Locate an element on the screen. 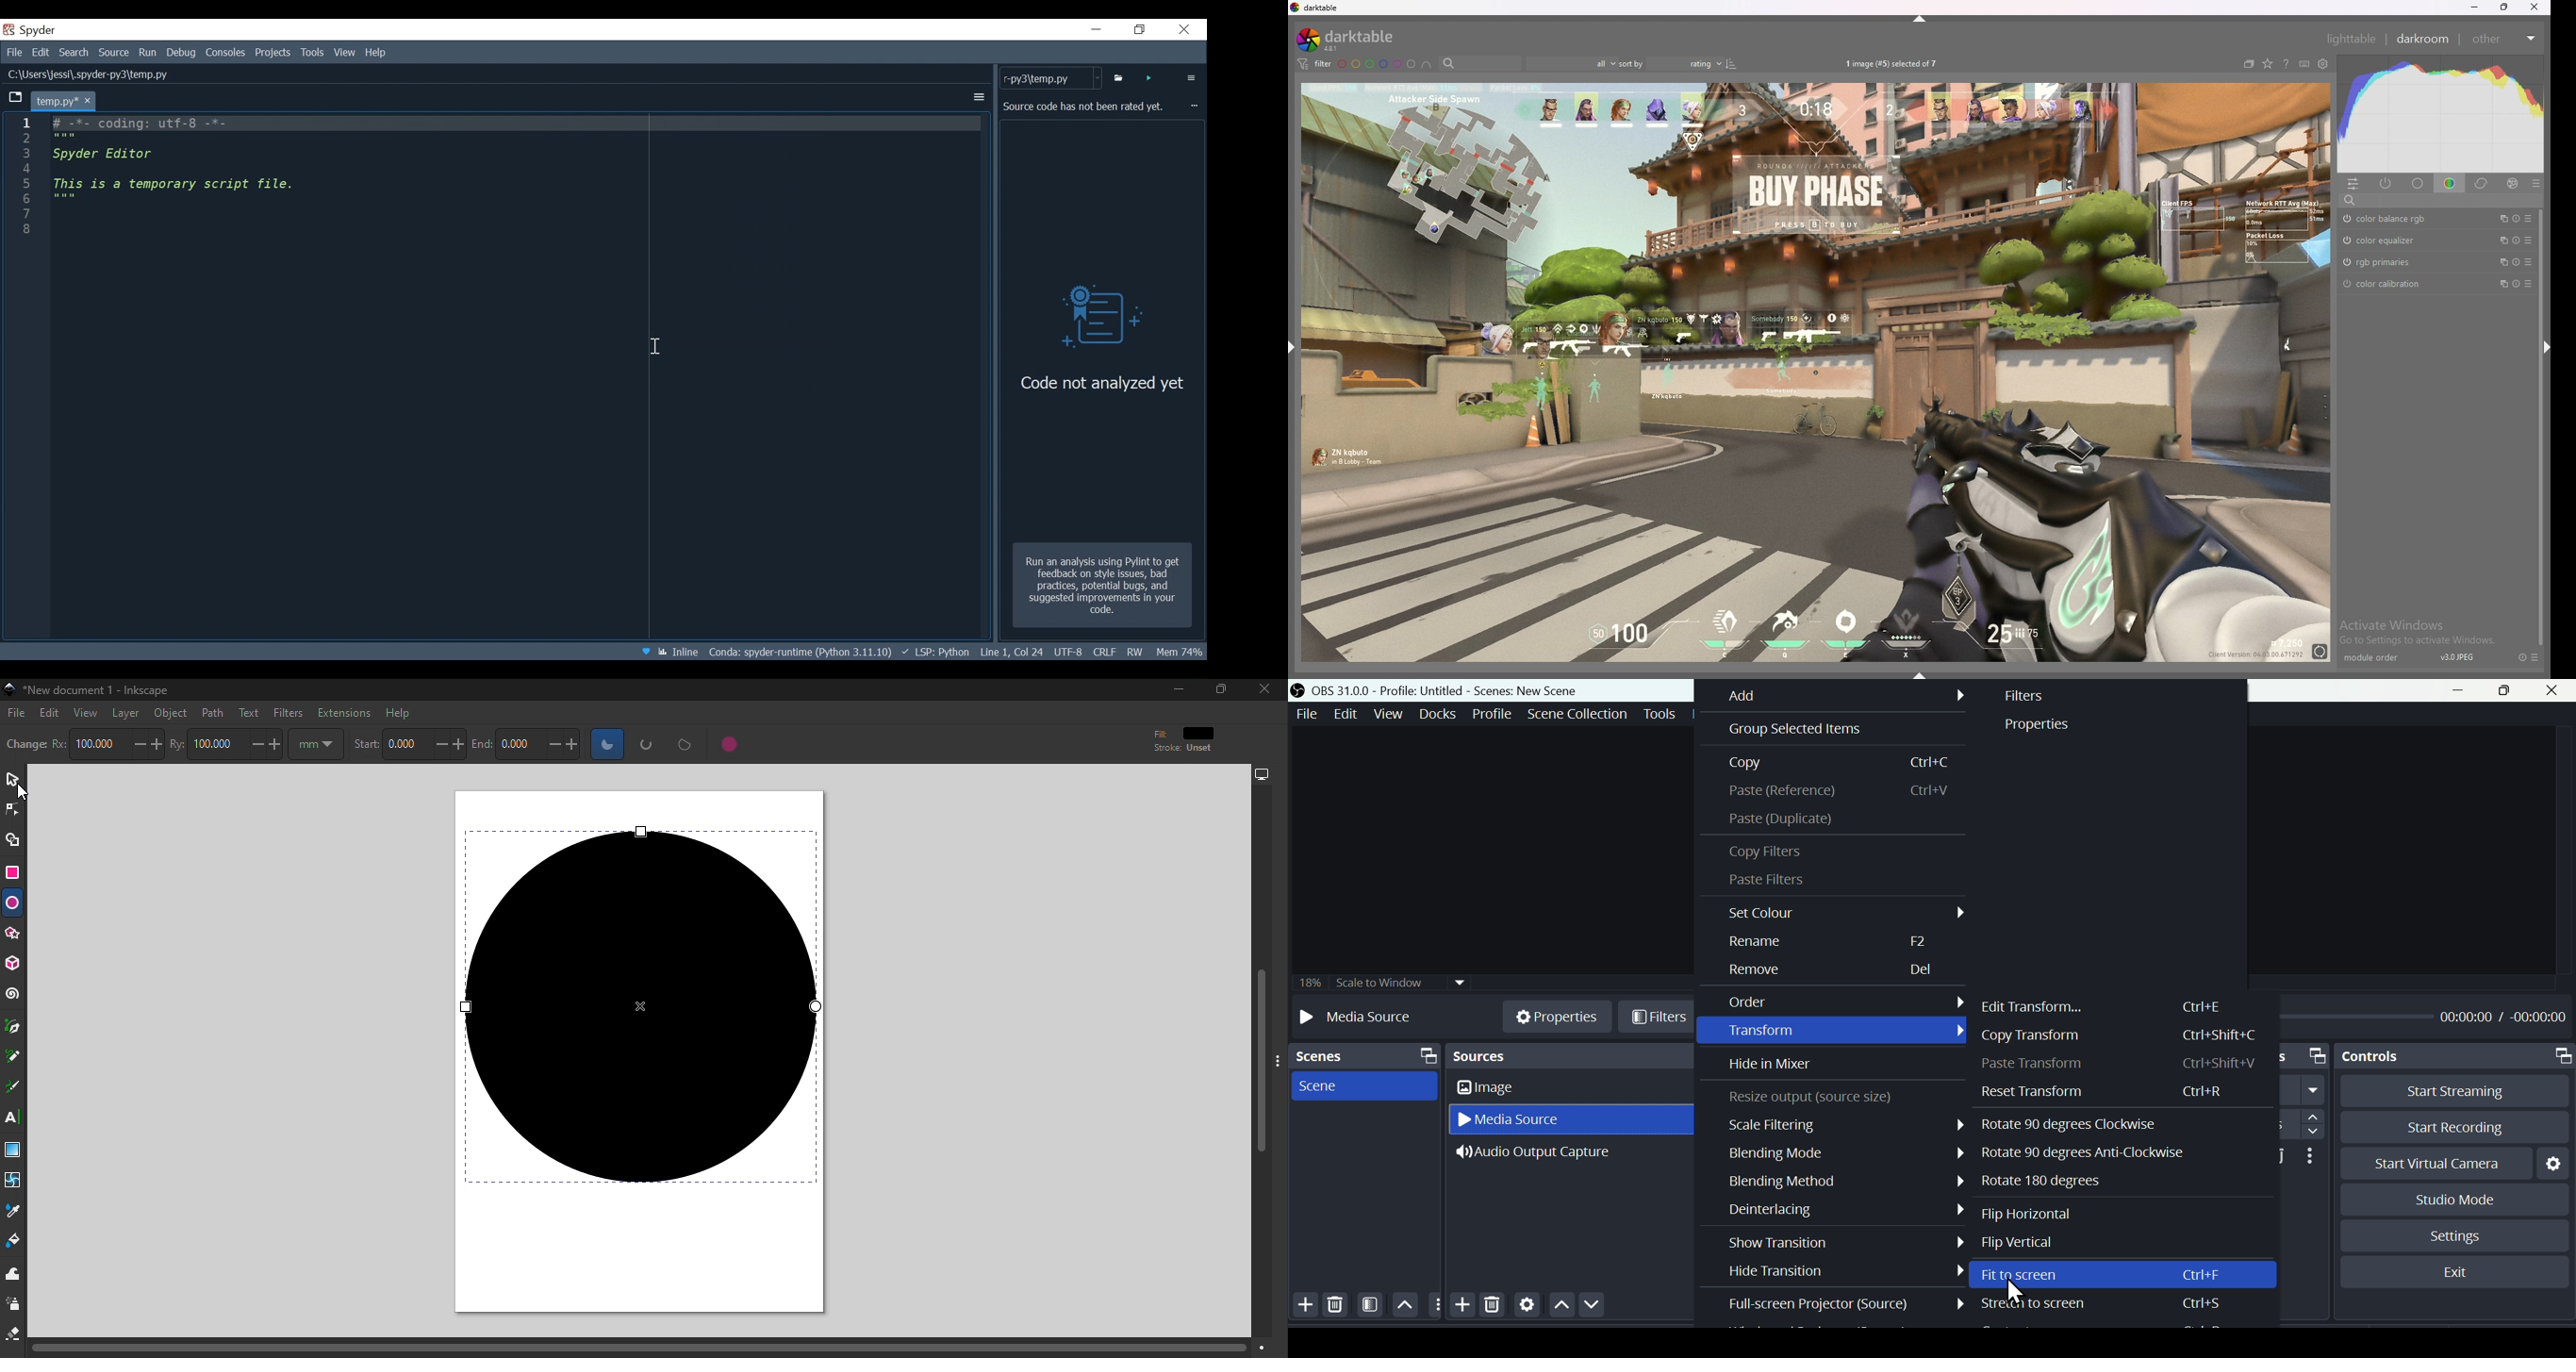  Edit is located at coordinates (40, 51).